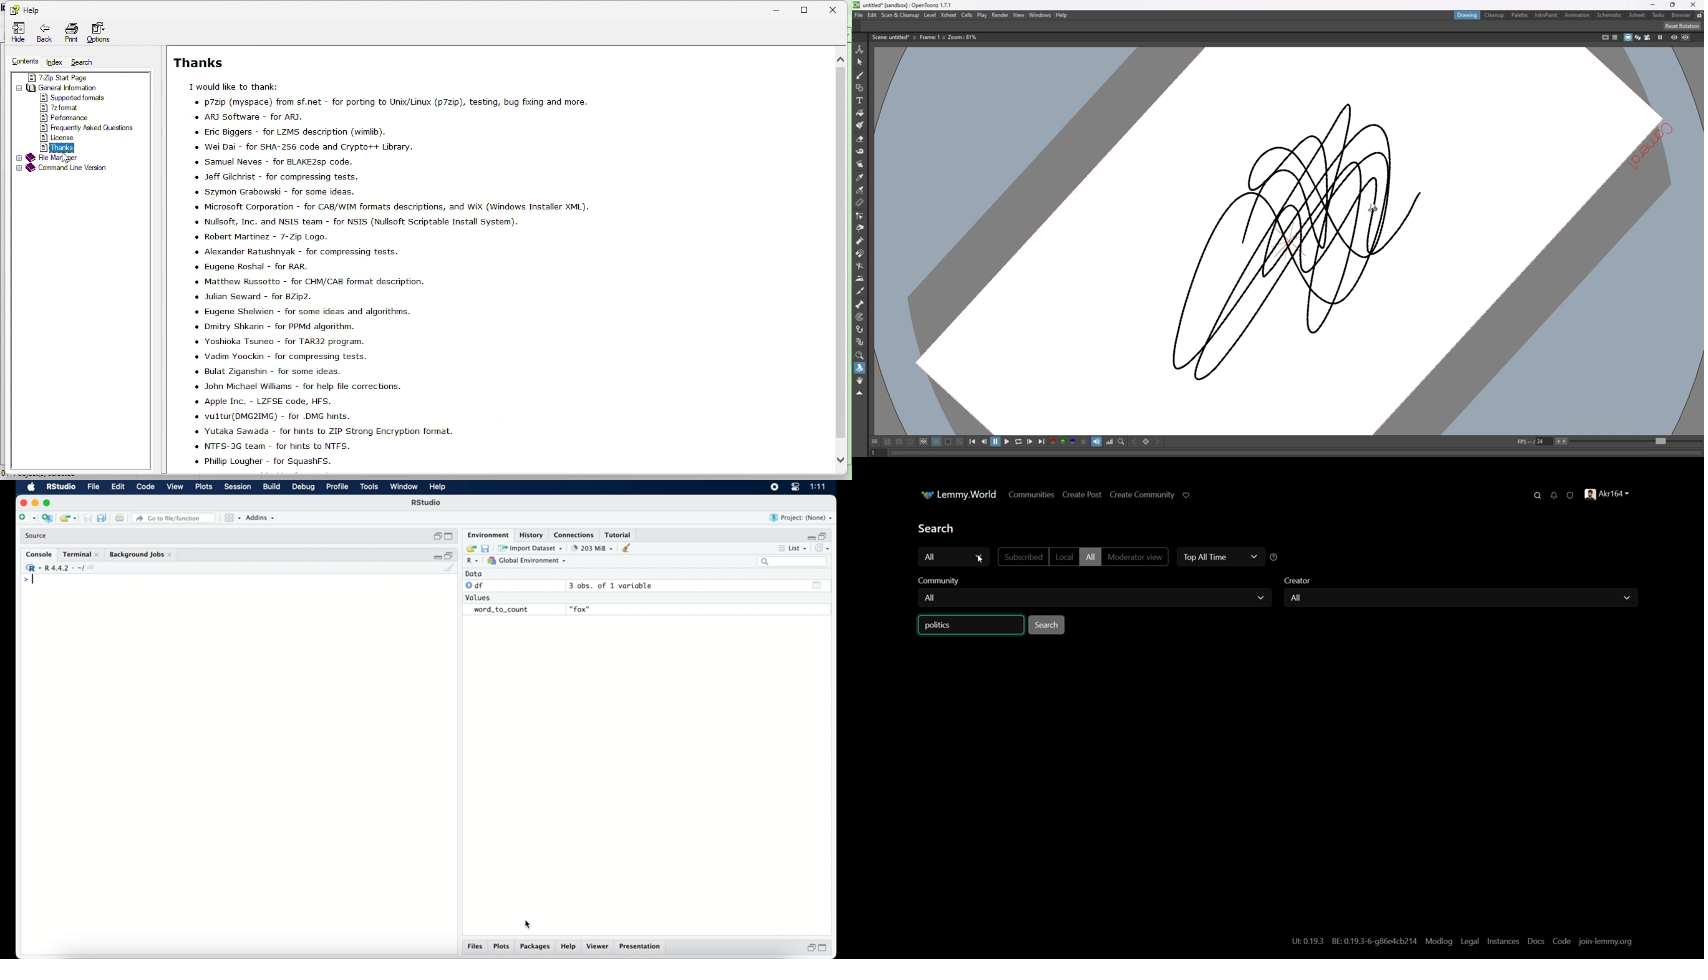  What do you see at coordinates (1554, 495) in the screenshot?
I see `unread notifications` at bounding box center [1554, 495].